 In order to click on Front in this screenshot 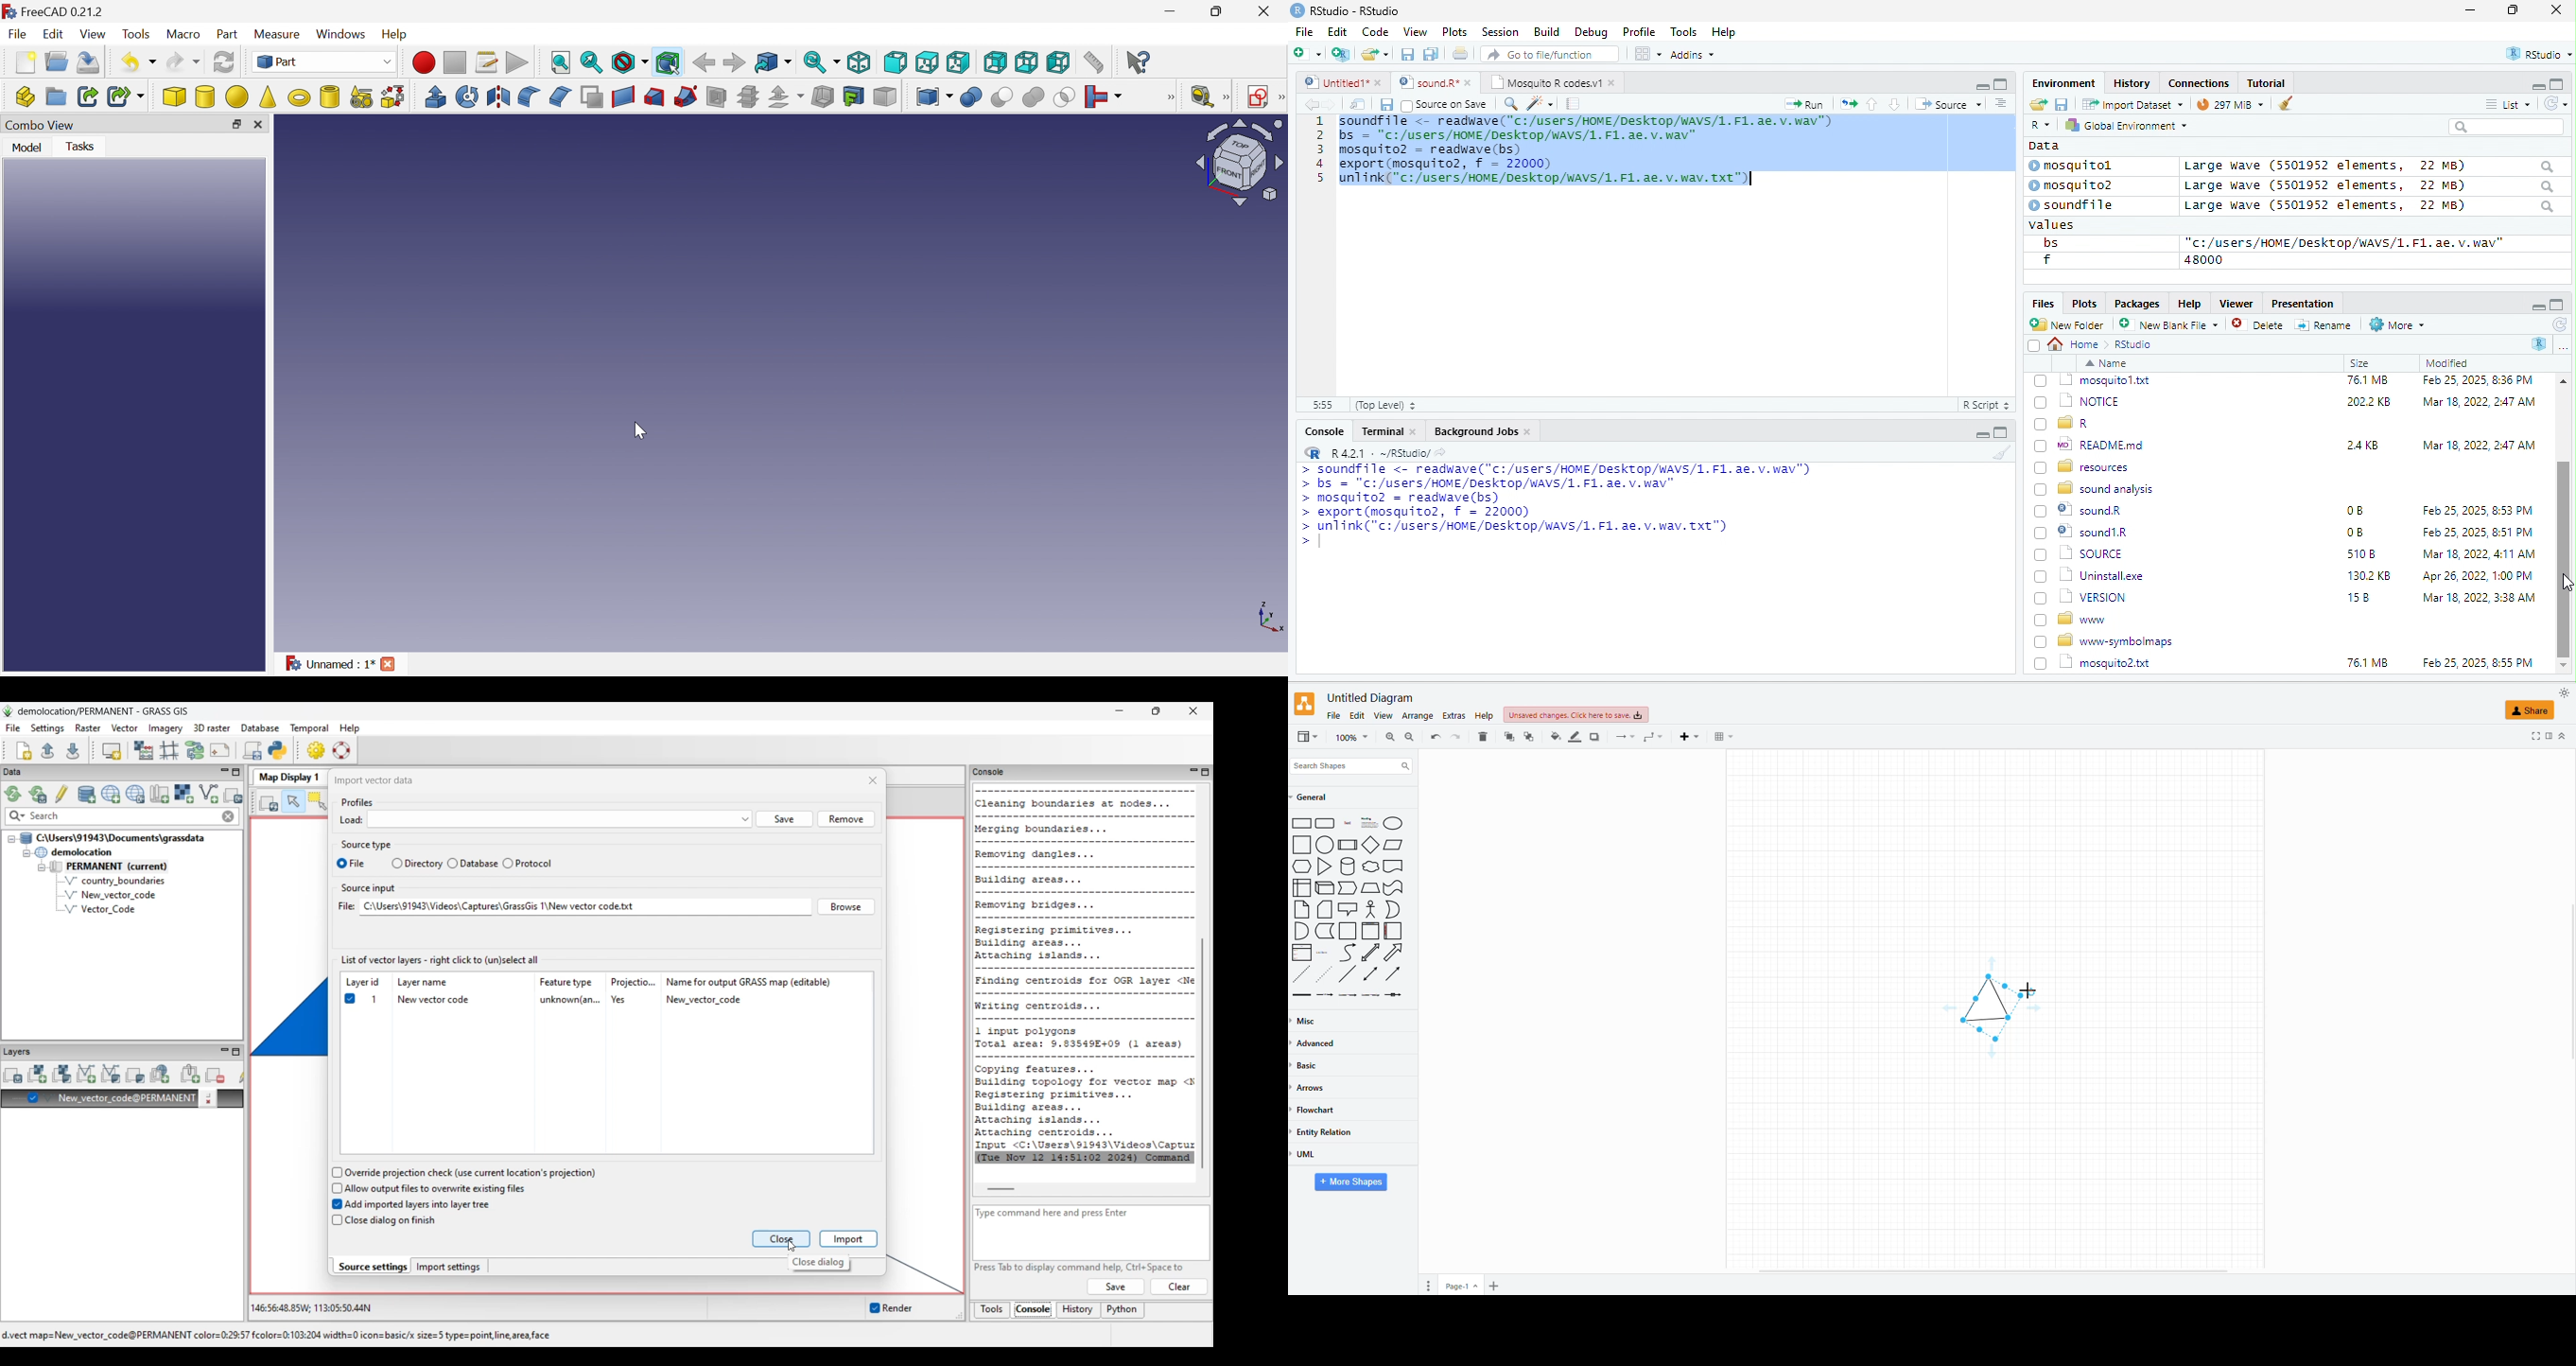, I will do `click(896, 62)`.